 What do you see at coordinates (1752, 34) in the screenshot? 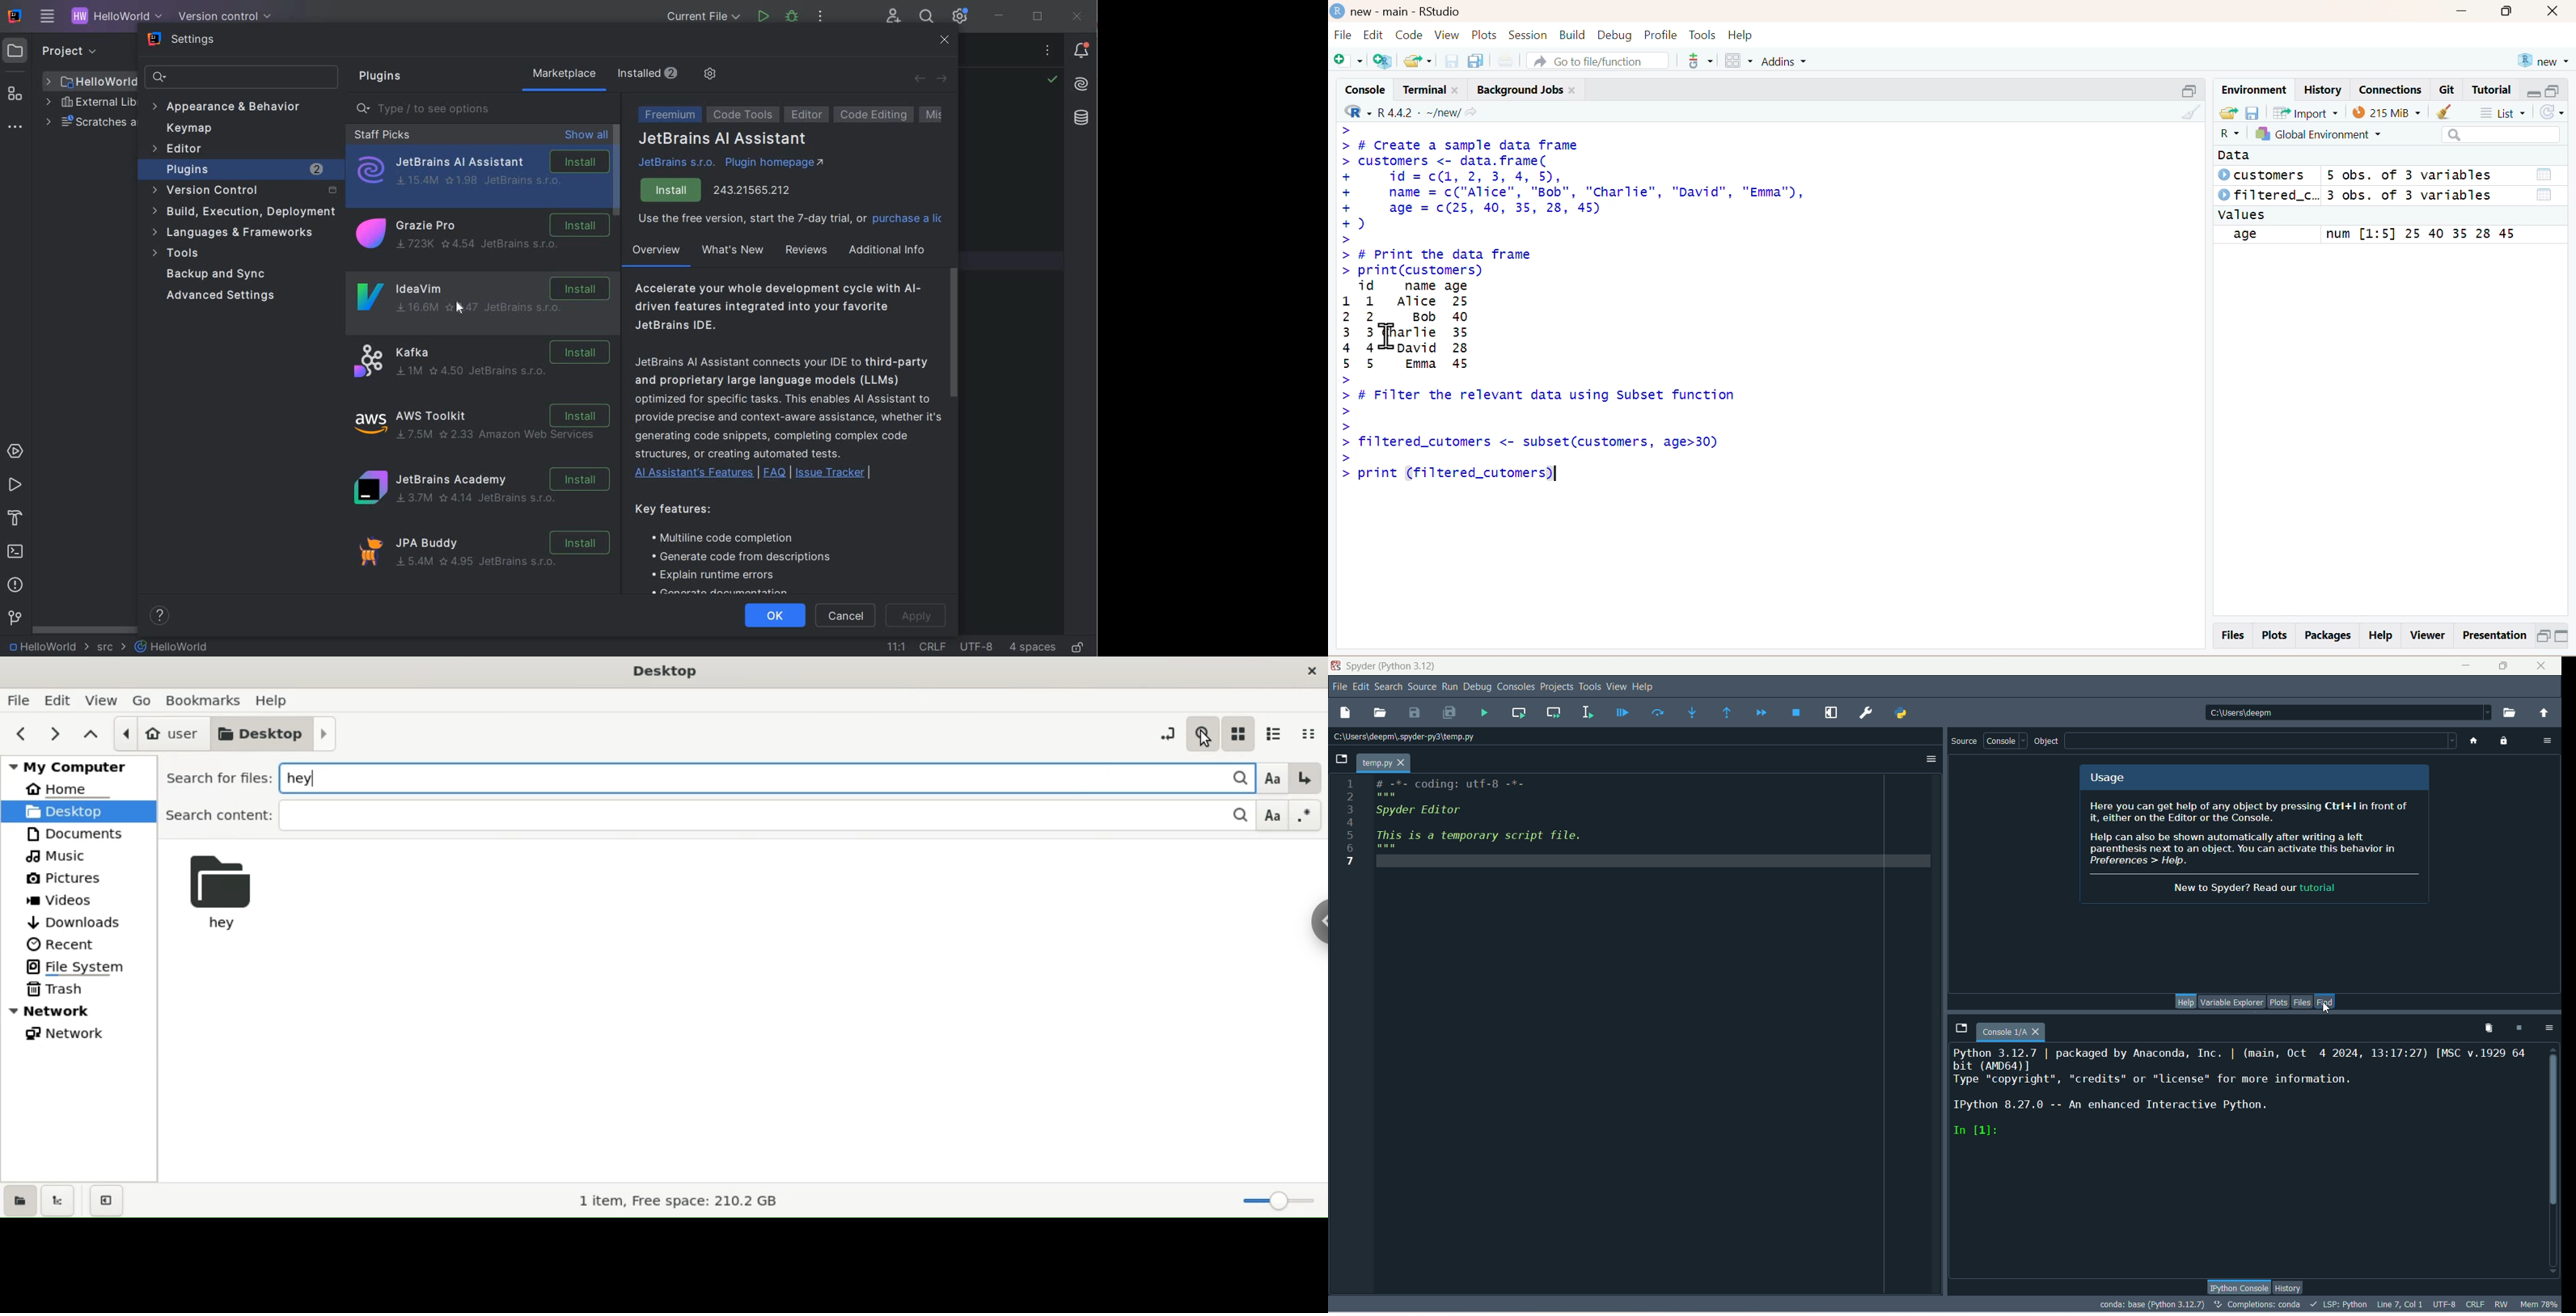
I see `Help` at bounding box center [1752, 34].